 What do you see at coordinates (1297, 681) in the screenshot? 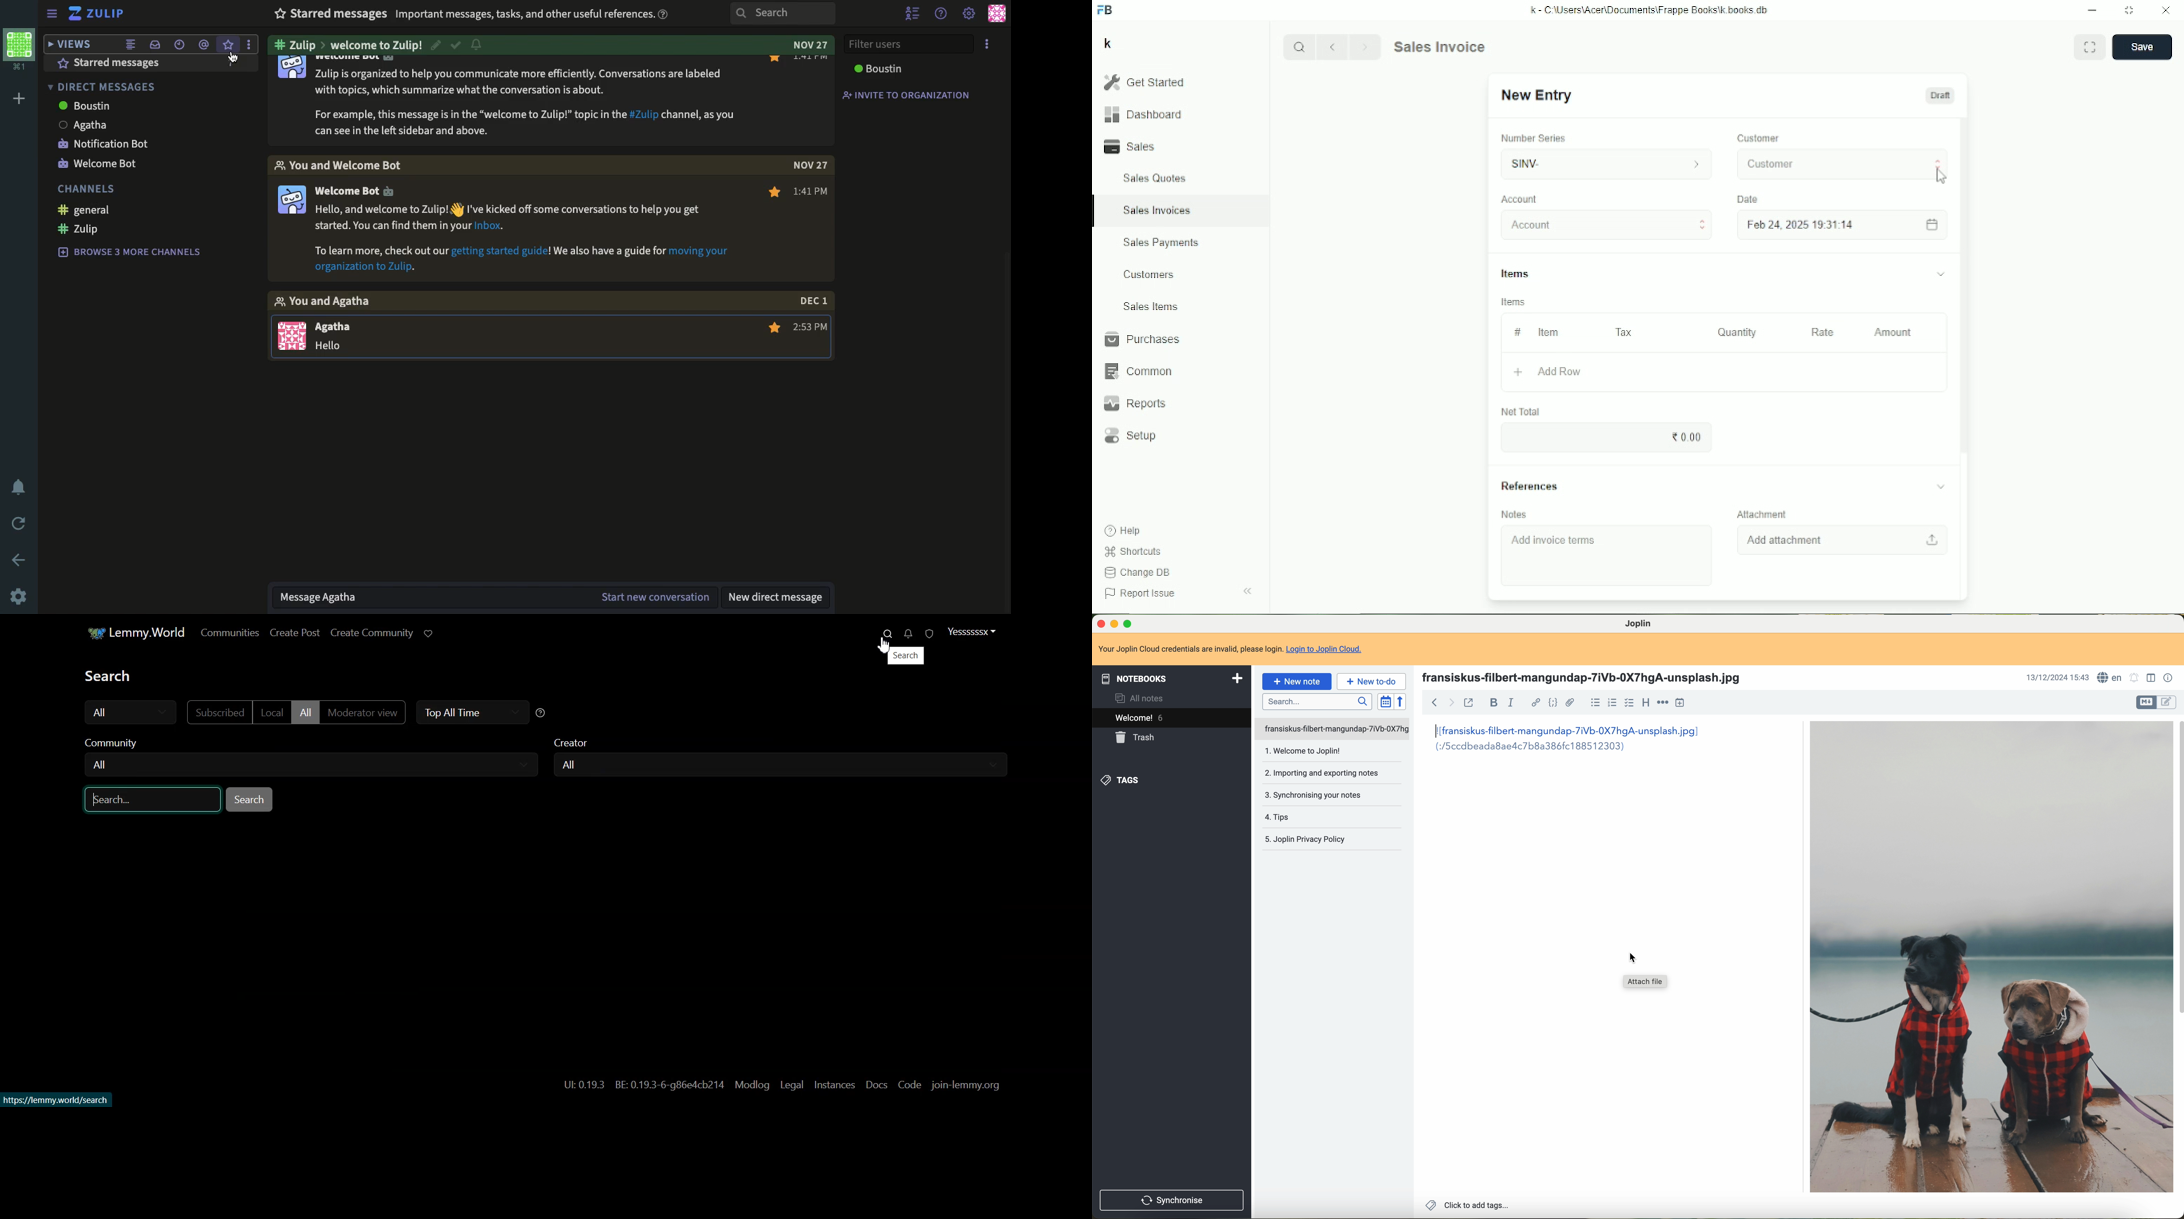
I see `click on new note` at bounding box center [1297, 681].